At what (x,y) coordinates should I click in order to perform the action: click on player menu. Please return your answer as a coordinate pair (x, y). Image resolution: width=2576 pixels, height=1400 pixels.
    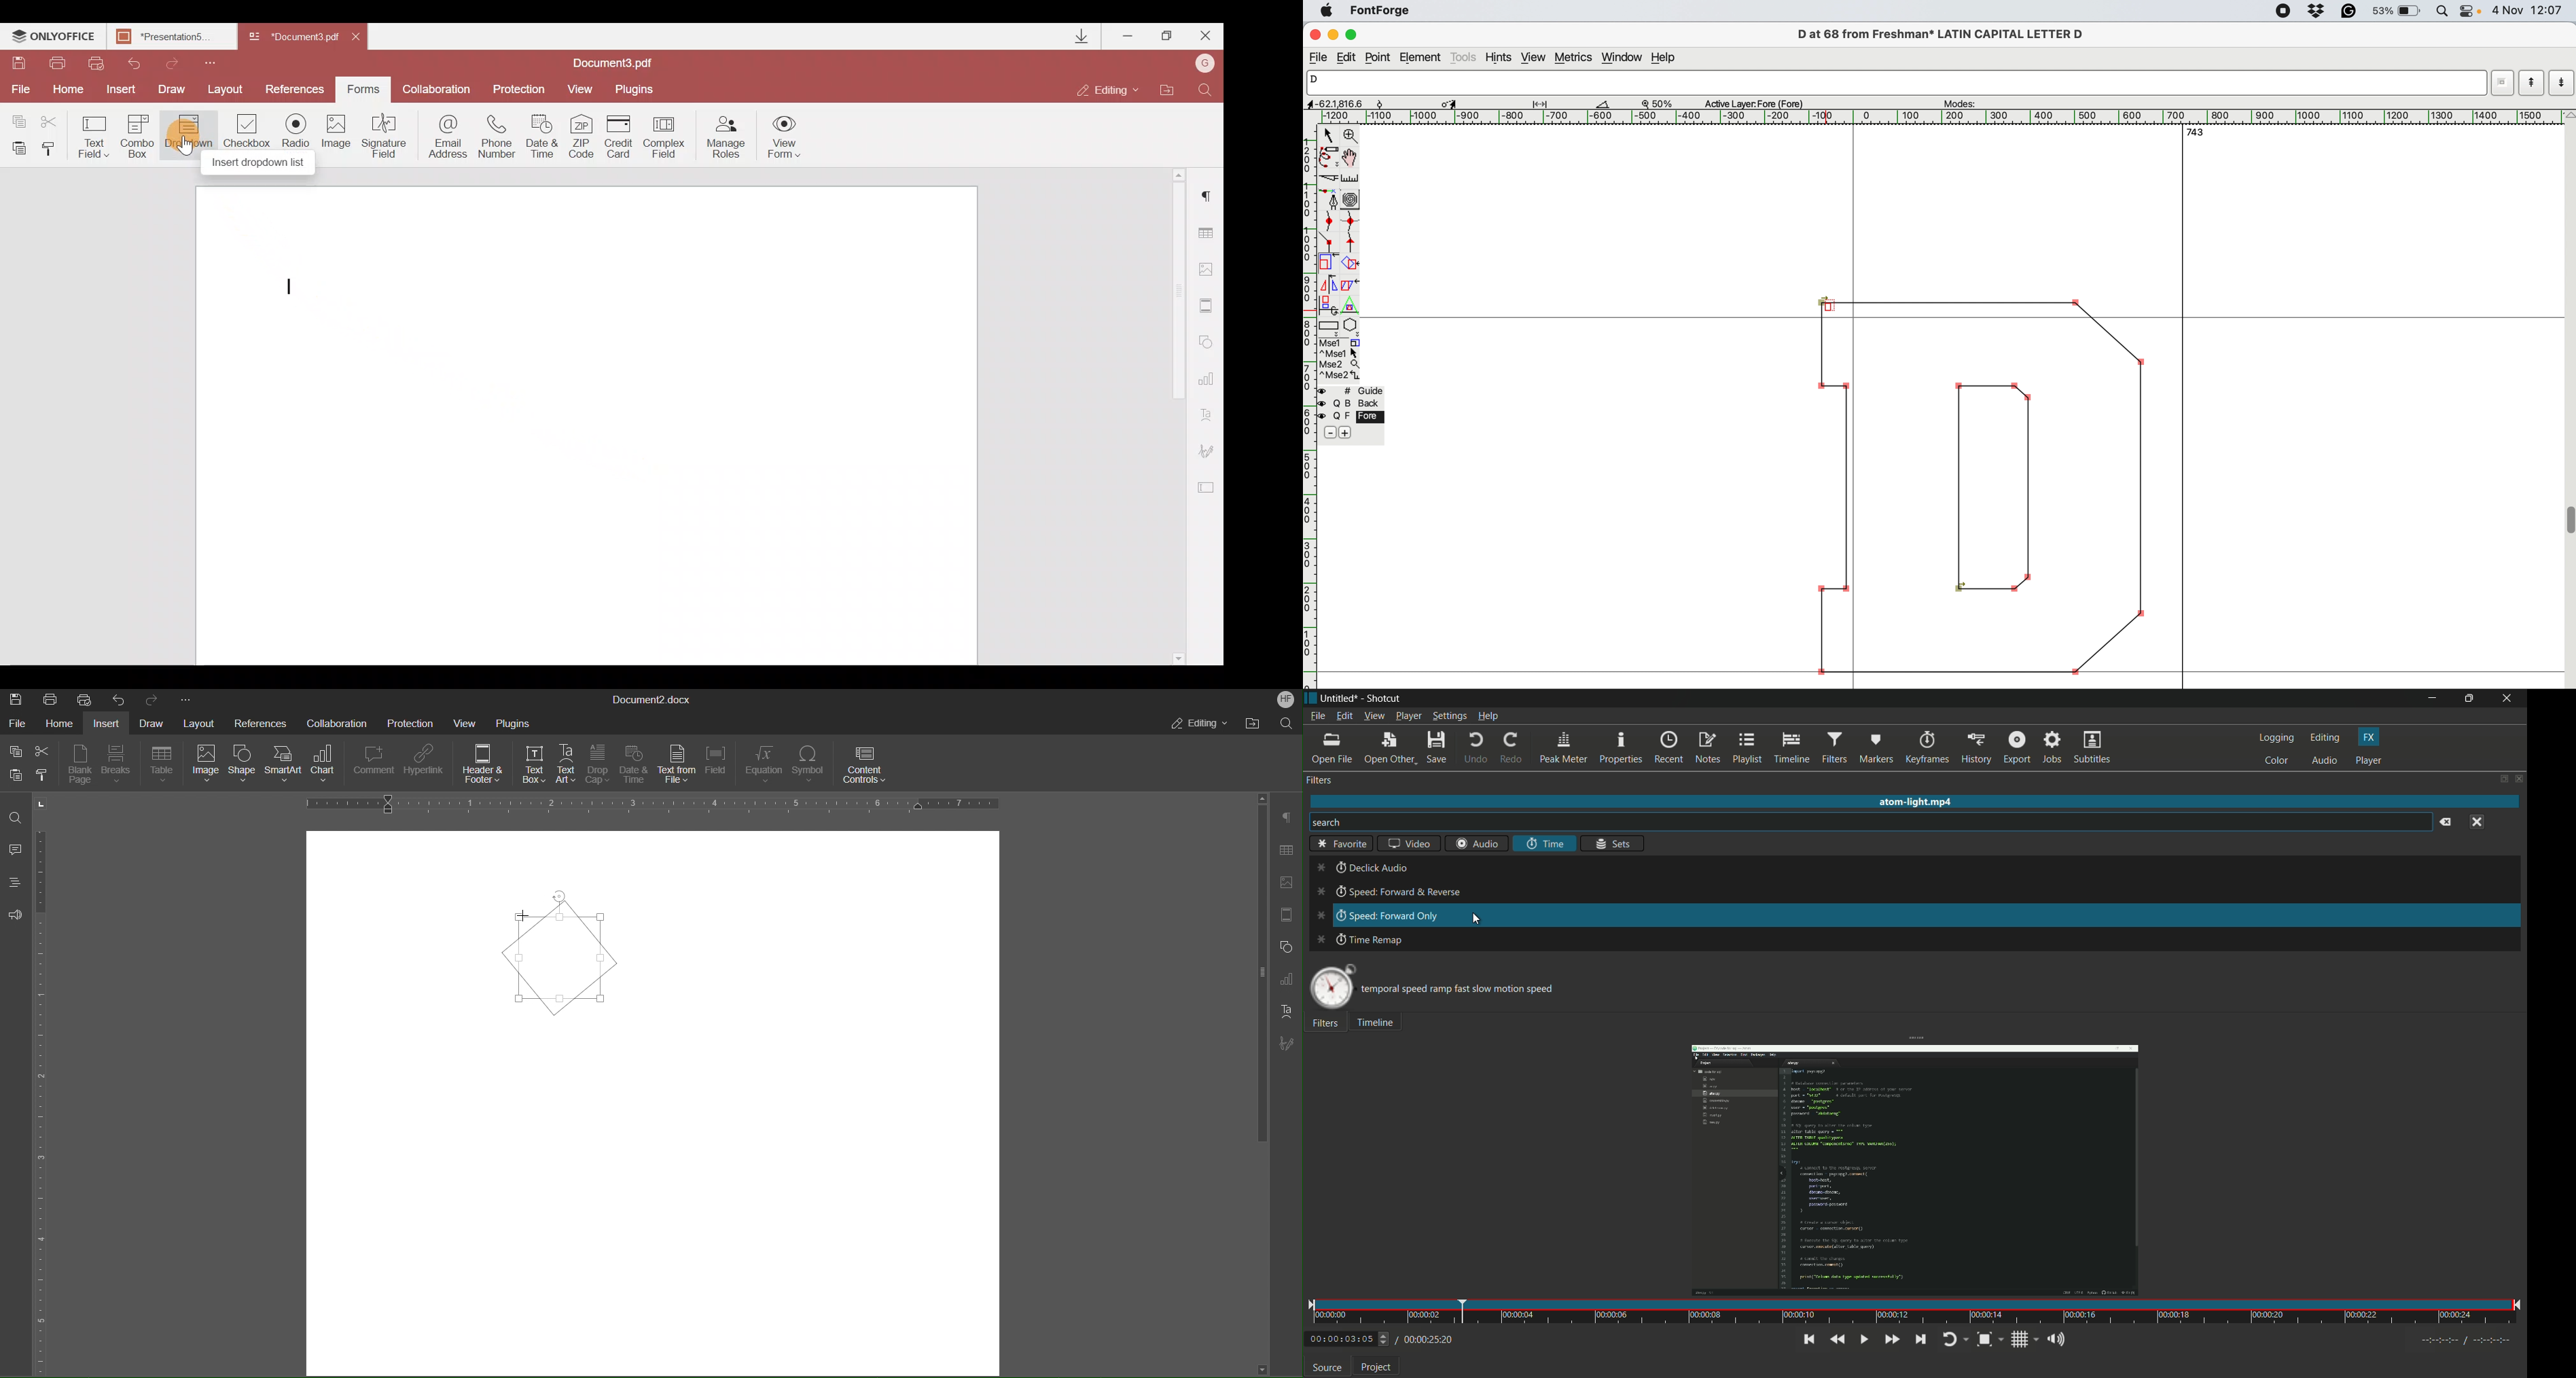
    Looking at the image, I should click on (1408, 716).